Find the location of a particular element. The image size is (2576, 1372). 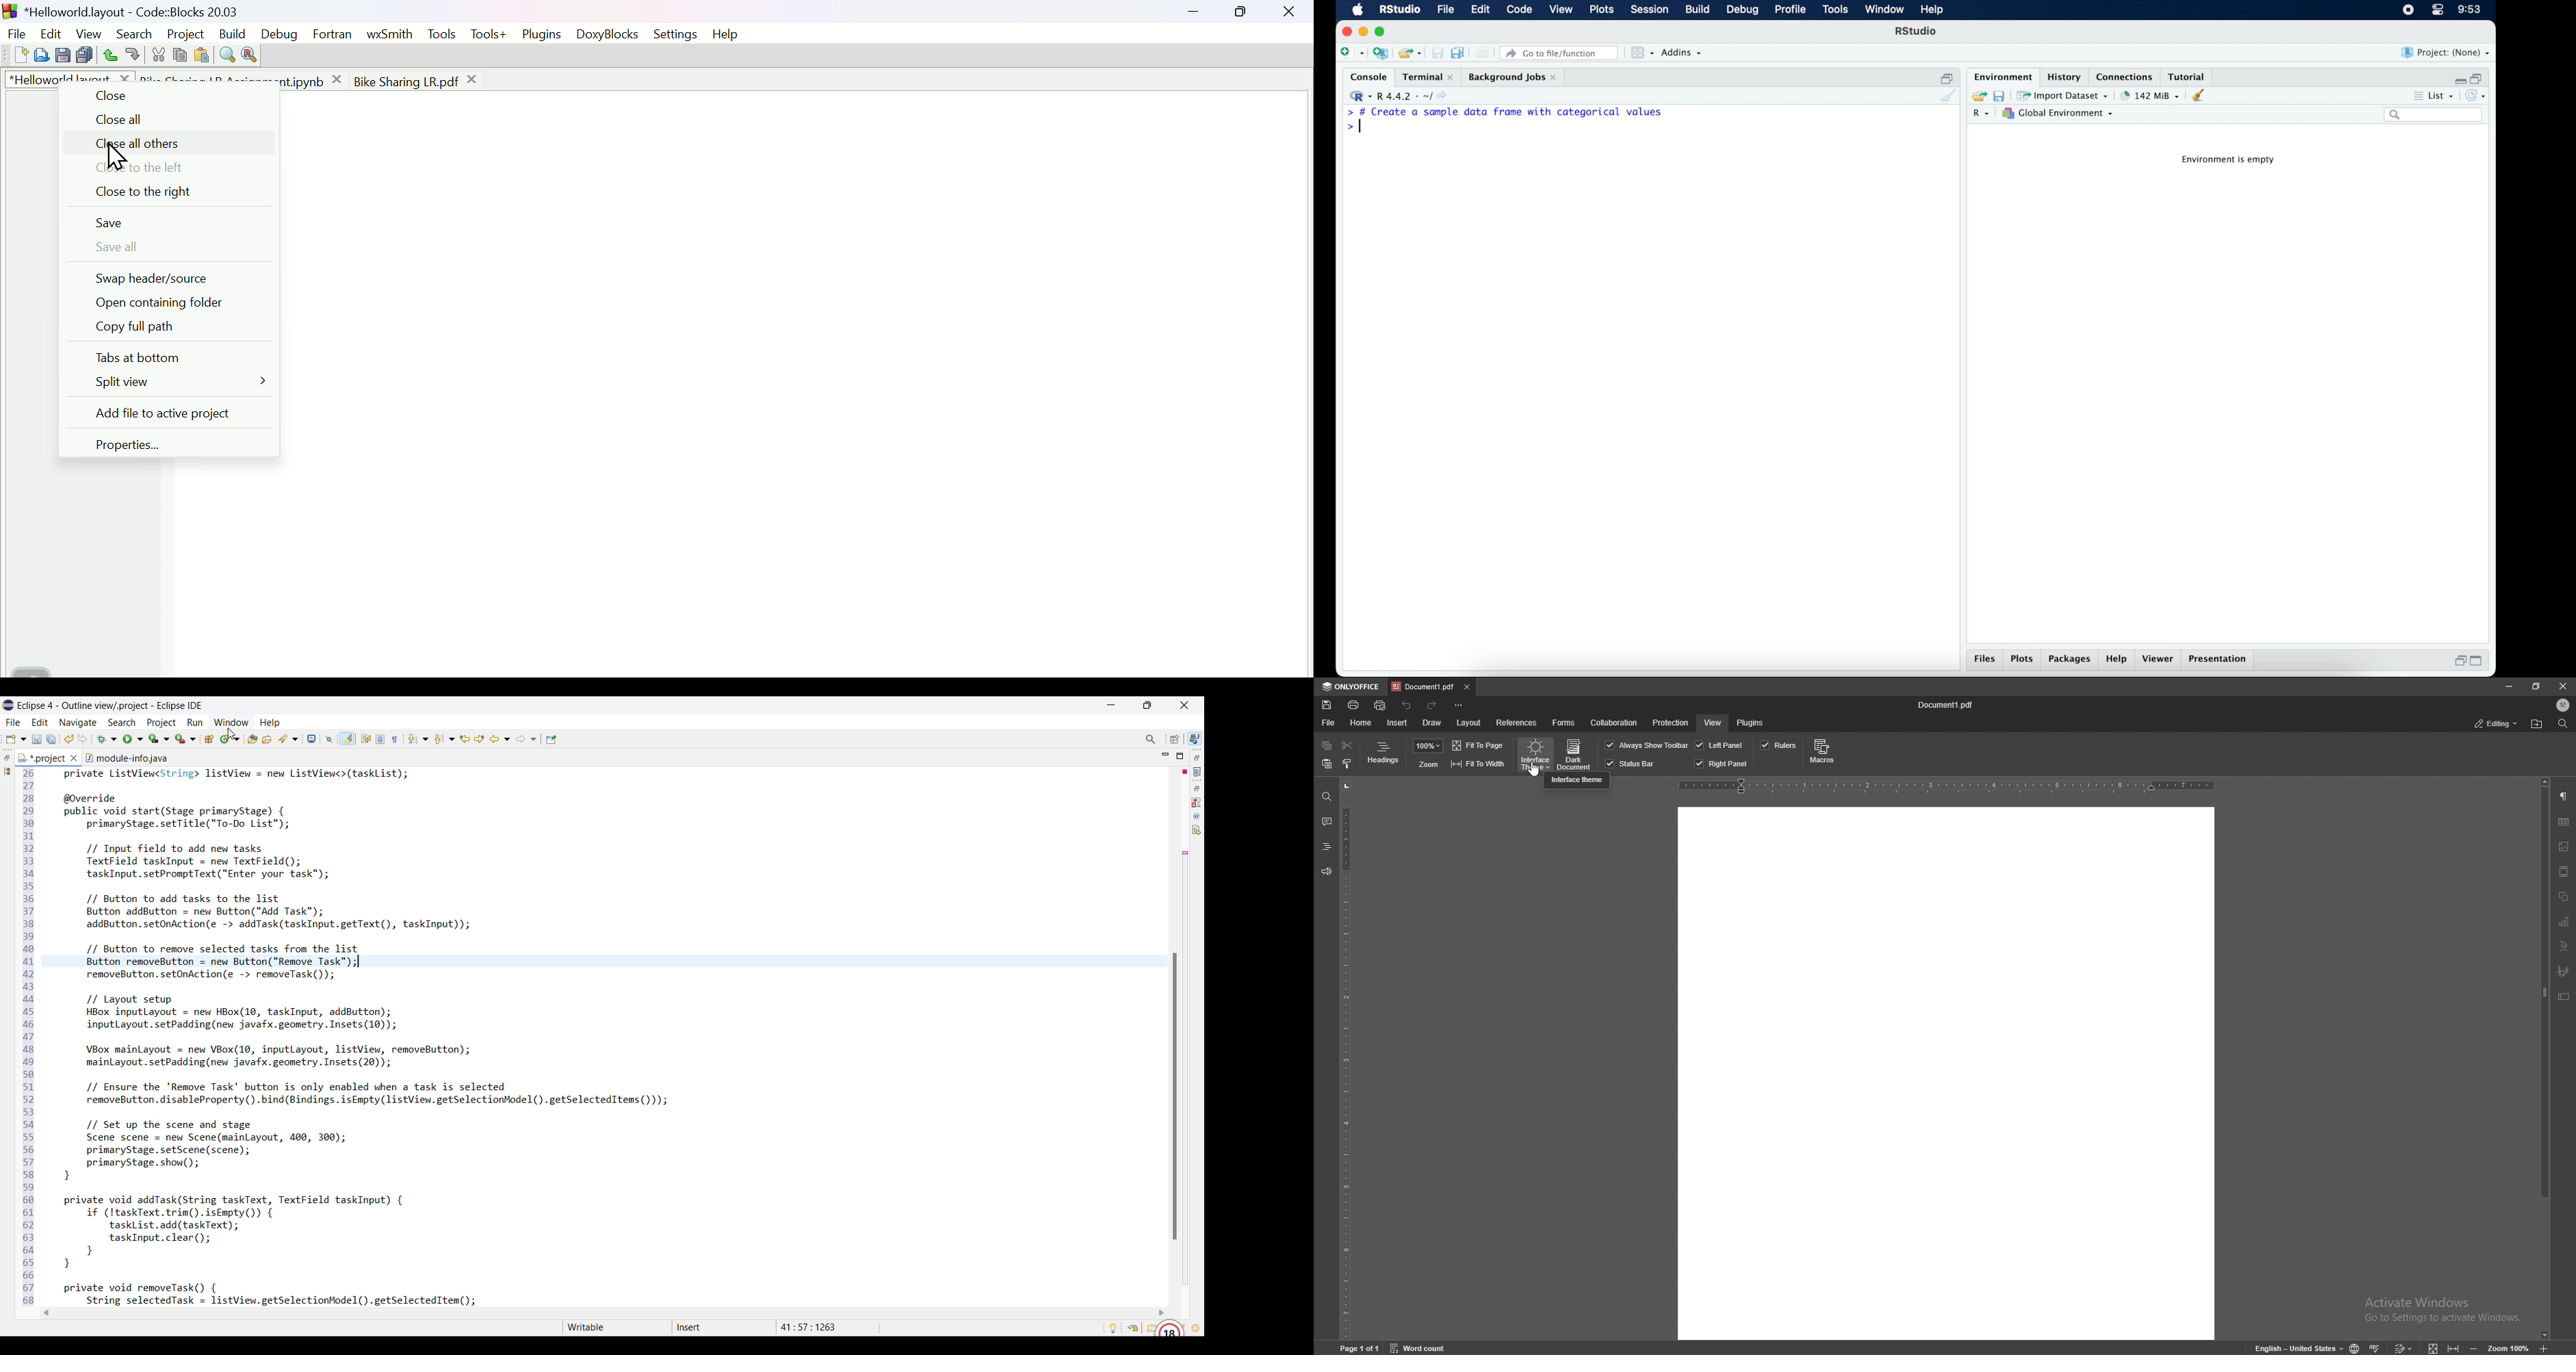

142 MB is located at coordinates (2150, 95).